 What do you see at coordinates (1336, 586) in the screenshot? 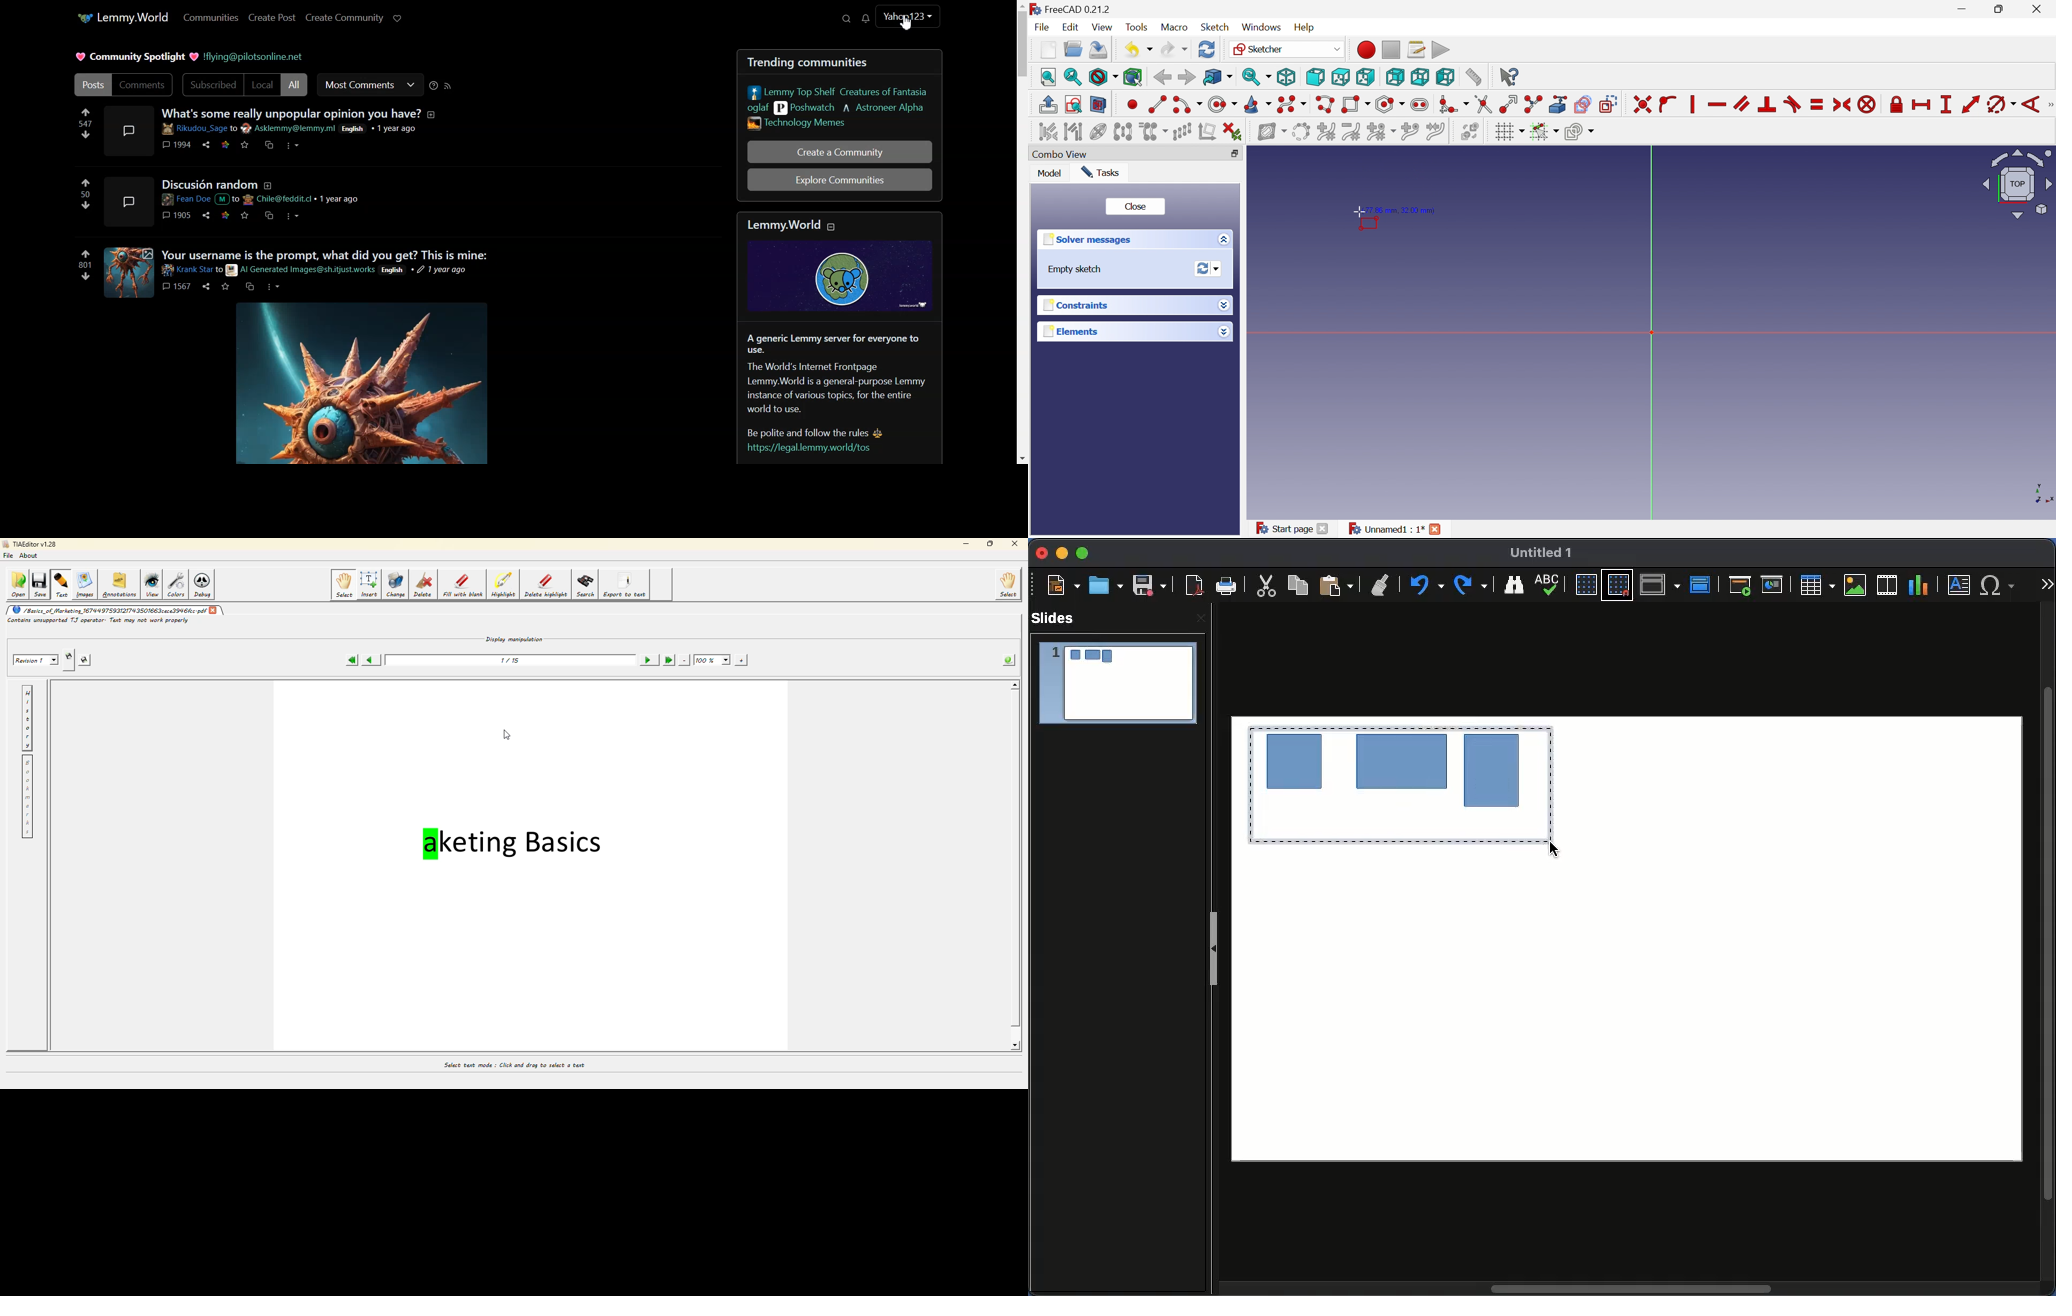
I see `Paste` at bounding box center [1336, 586].